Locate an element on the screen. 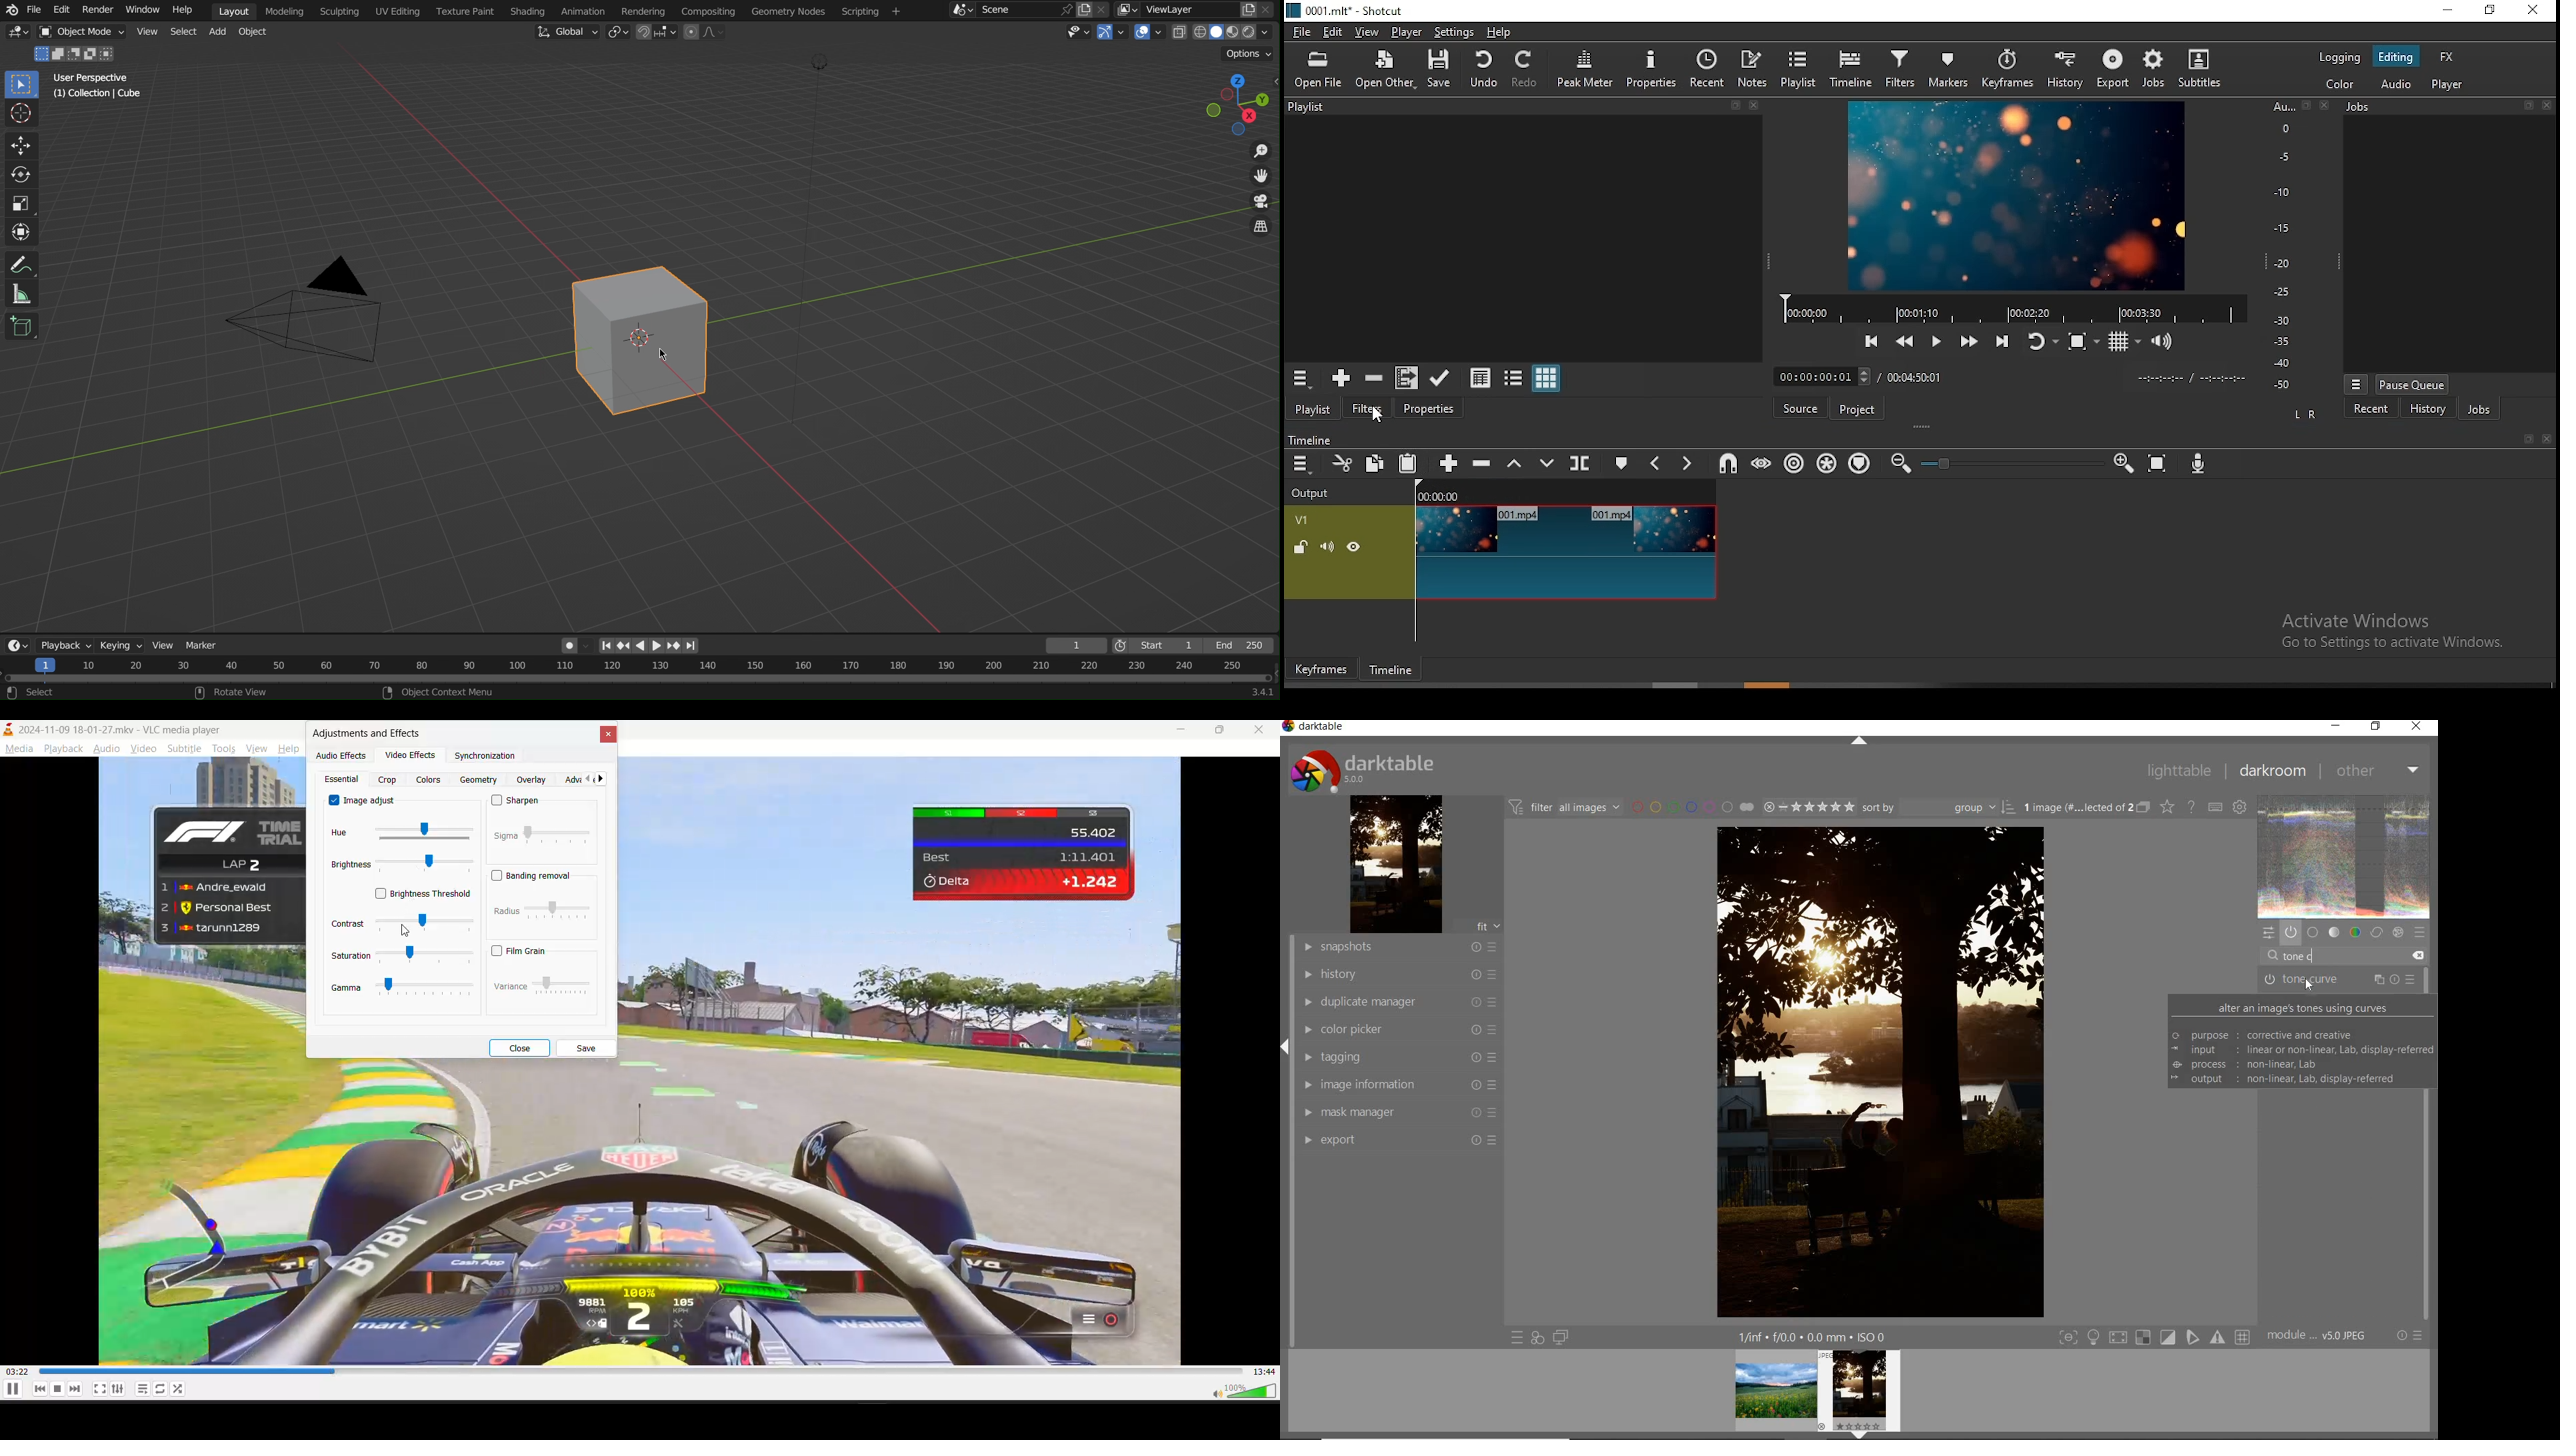 This screenshot has height=1456, width=2576. open other is located at coordinates (1387, 71).